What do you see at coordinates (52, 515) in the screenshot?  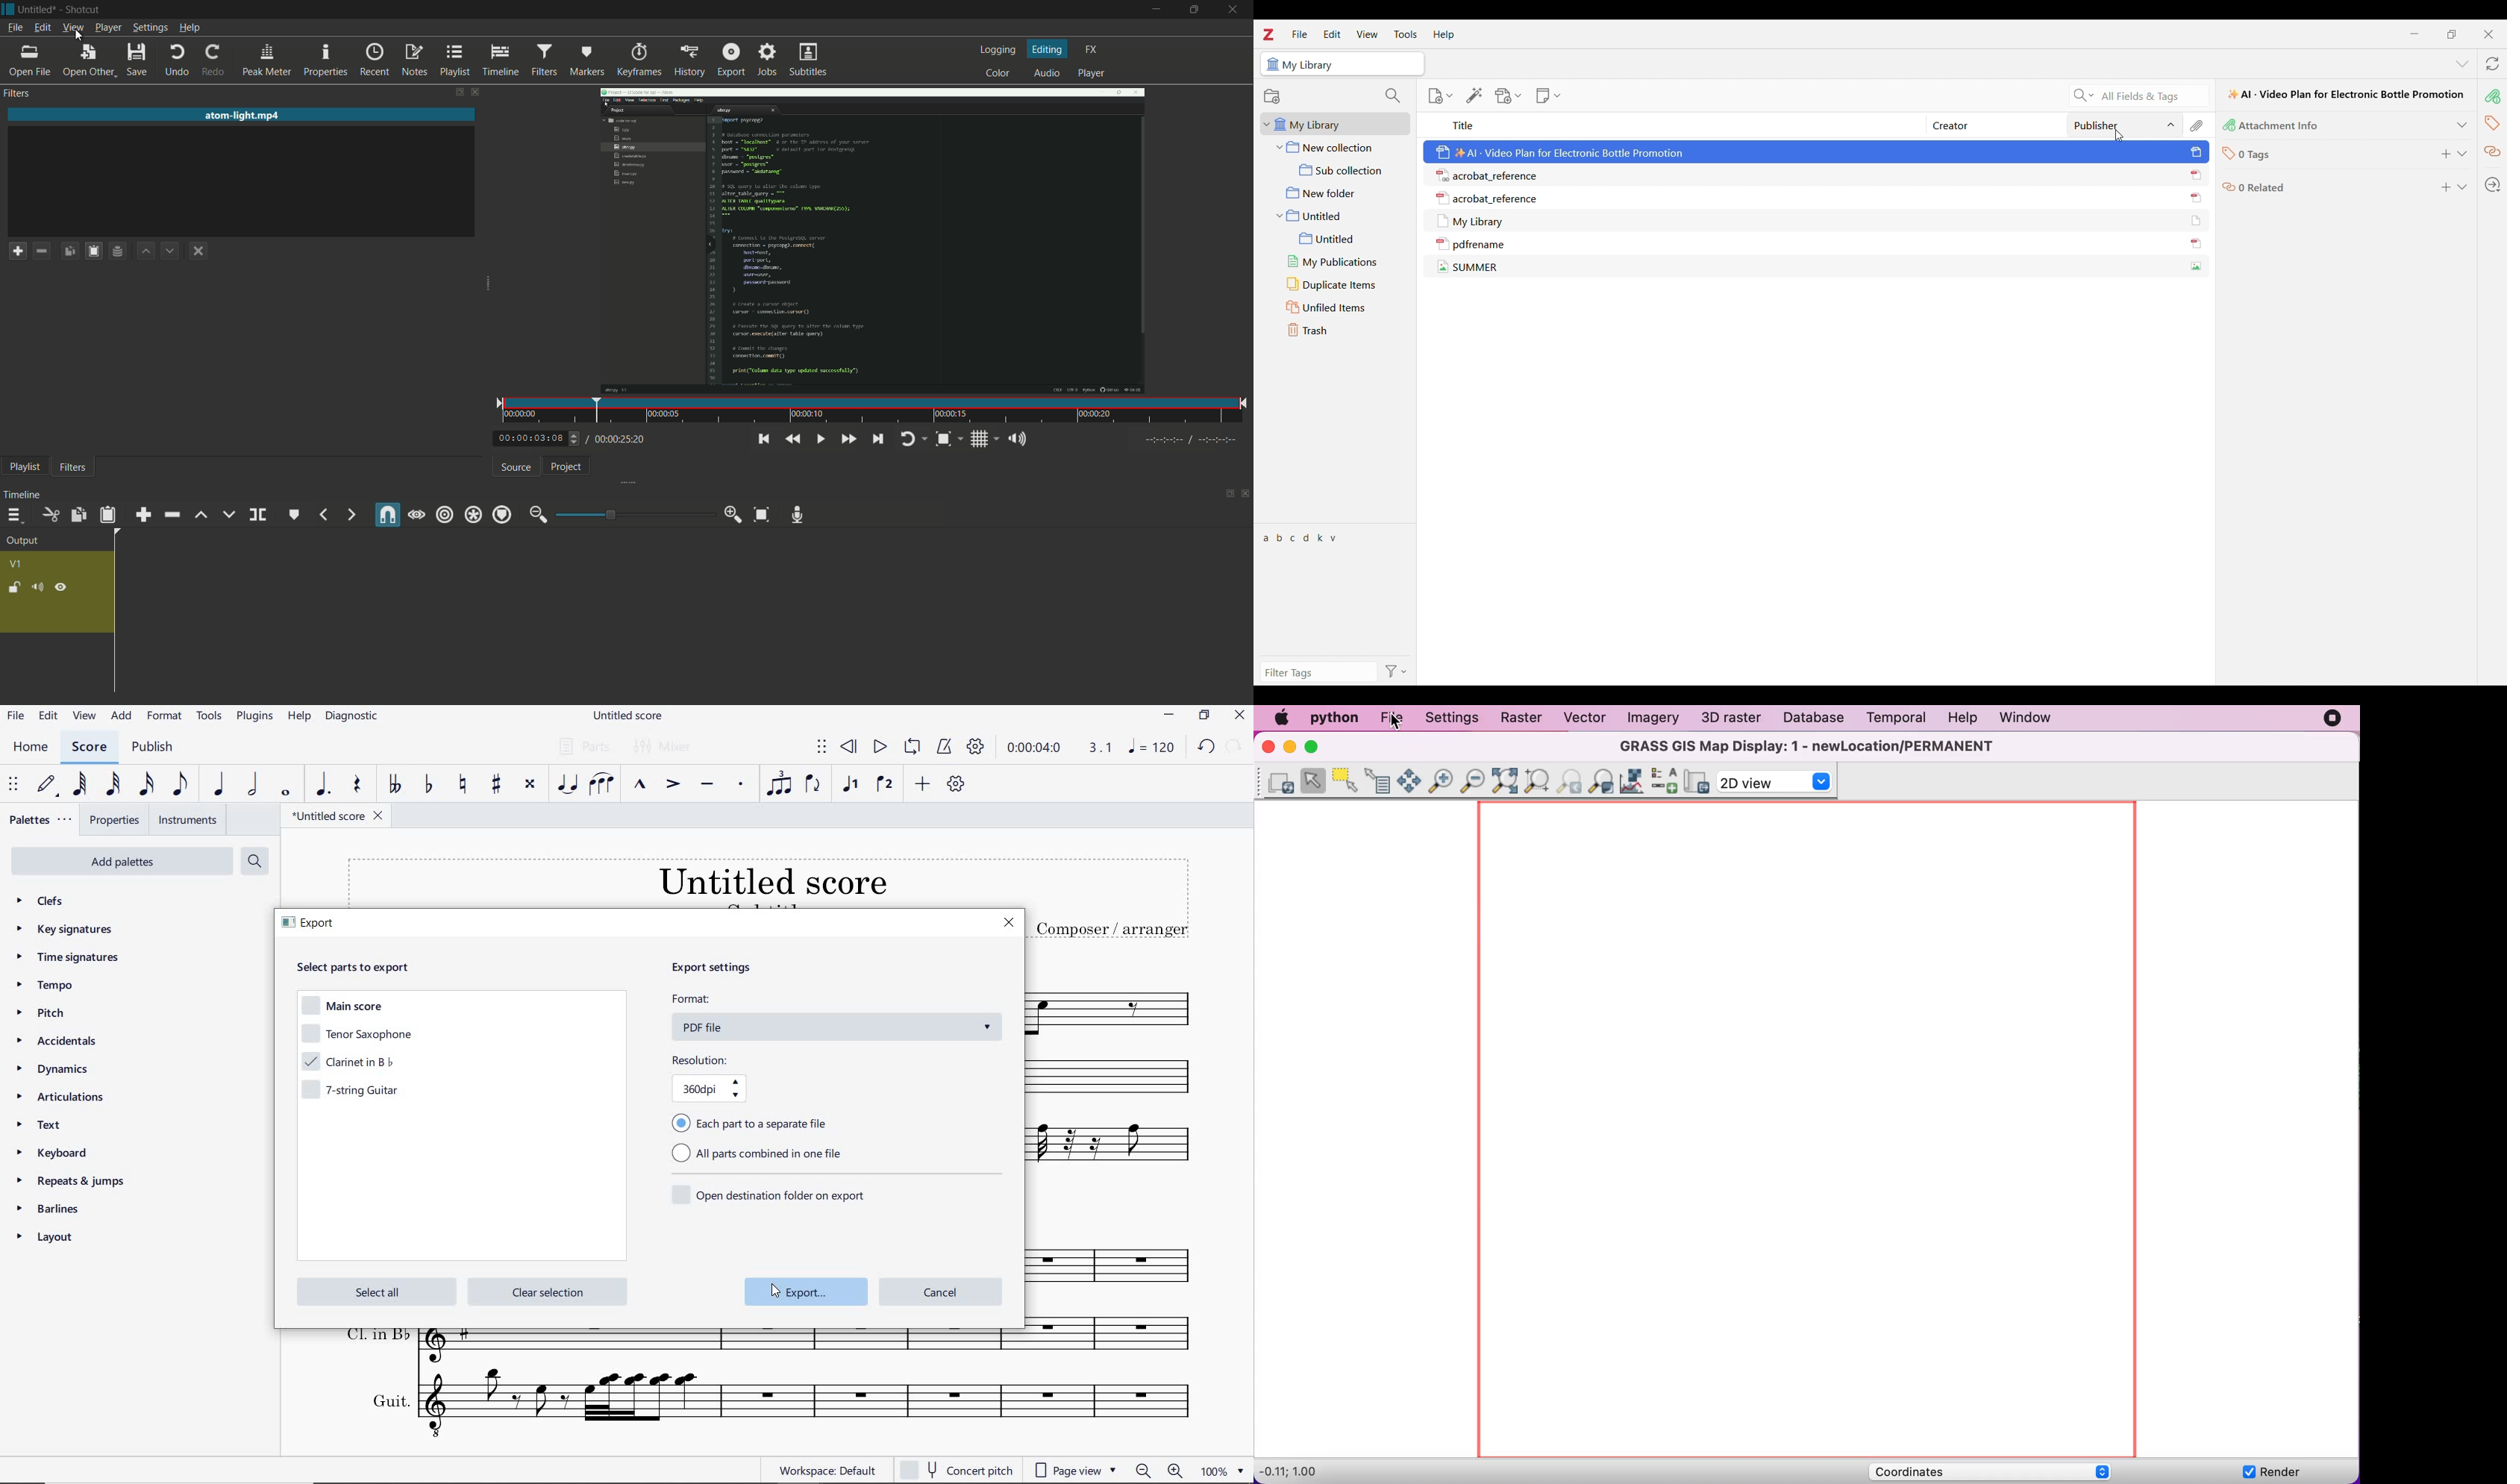 I see `cut` at bounding box center [52, 515].